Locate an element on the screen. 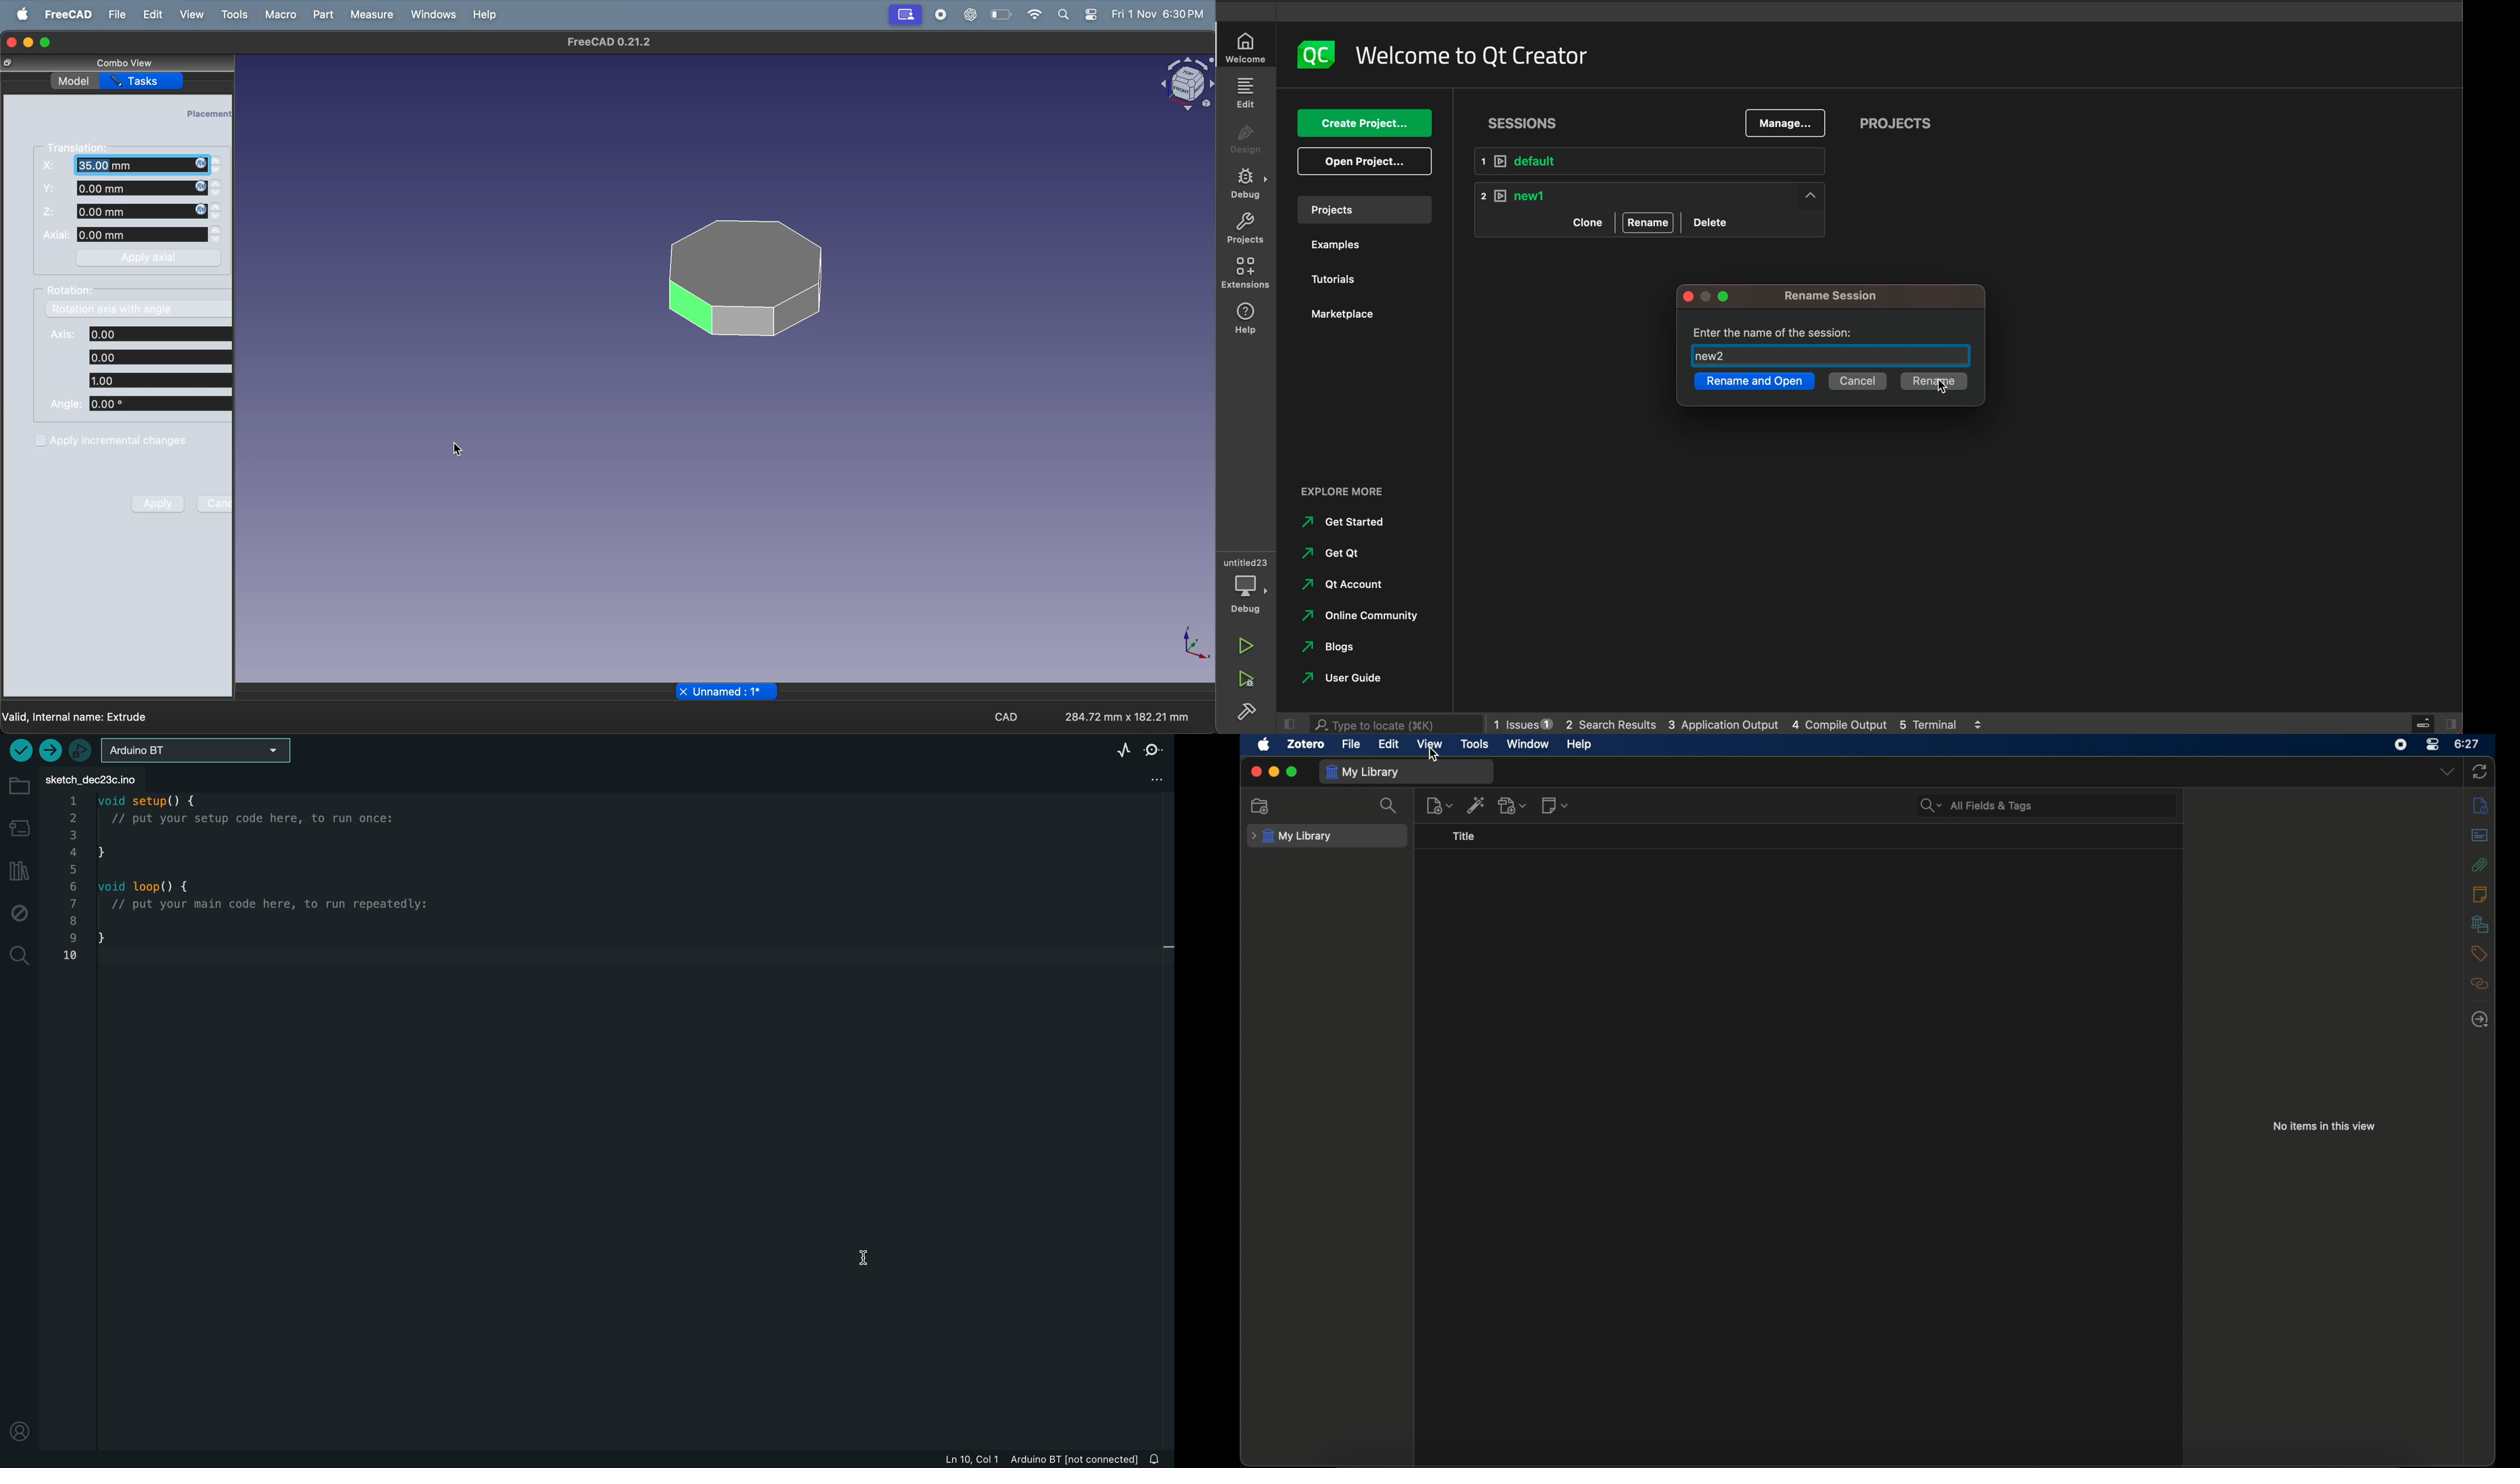 The height and width of the screenshot is (1484, 2520). object view is located at coordinates (1184, 81).